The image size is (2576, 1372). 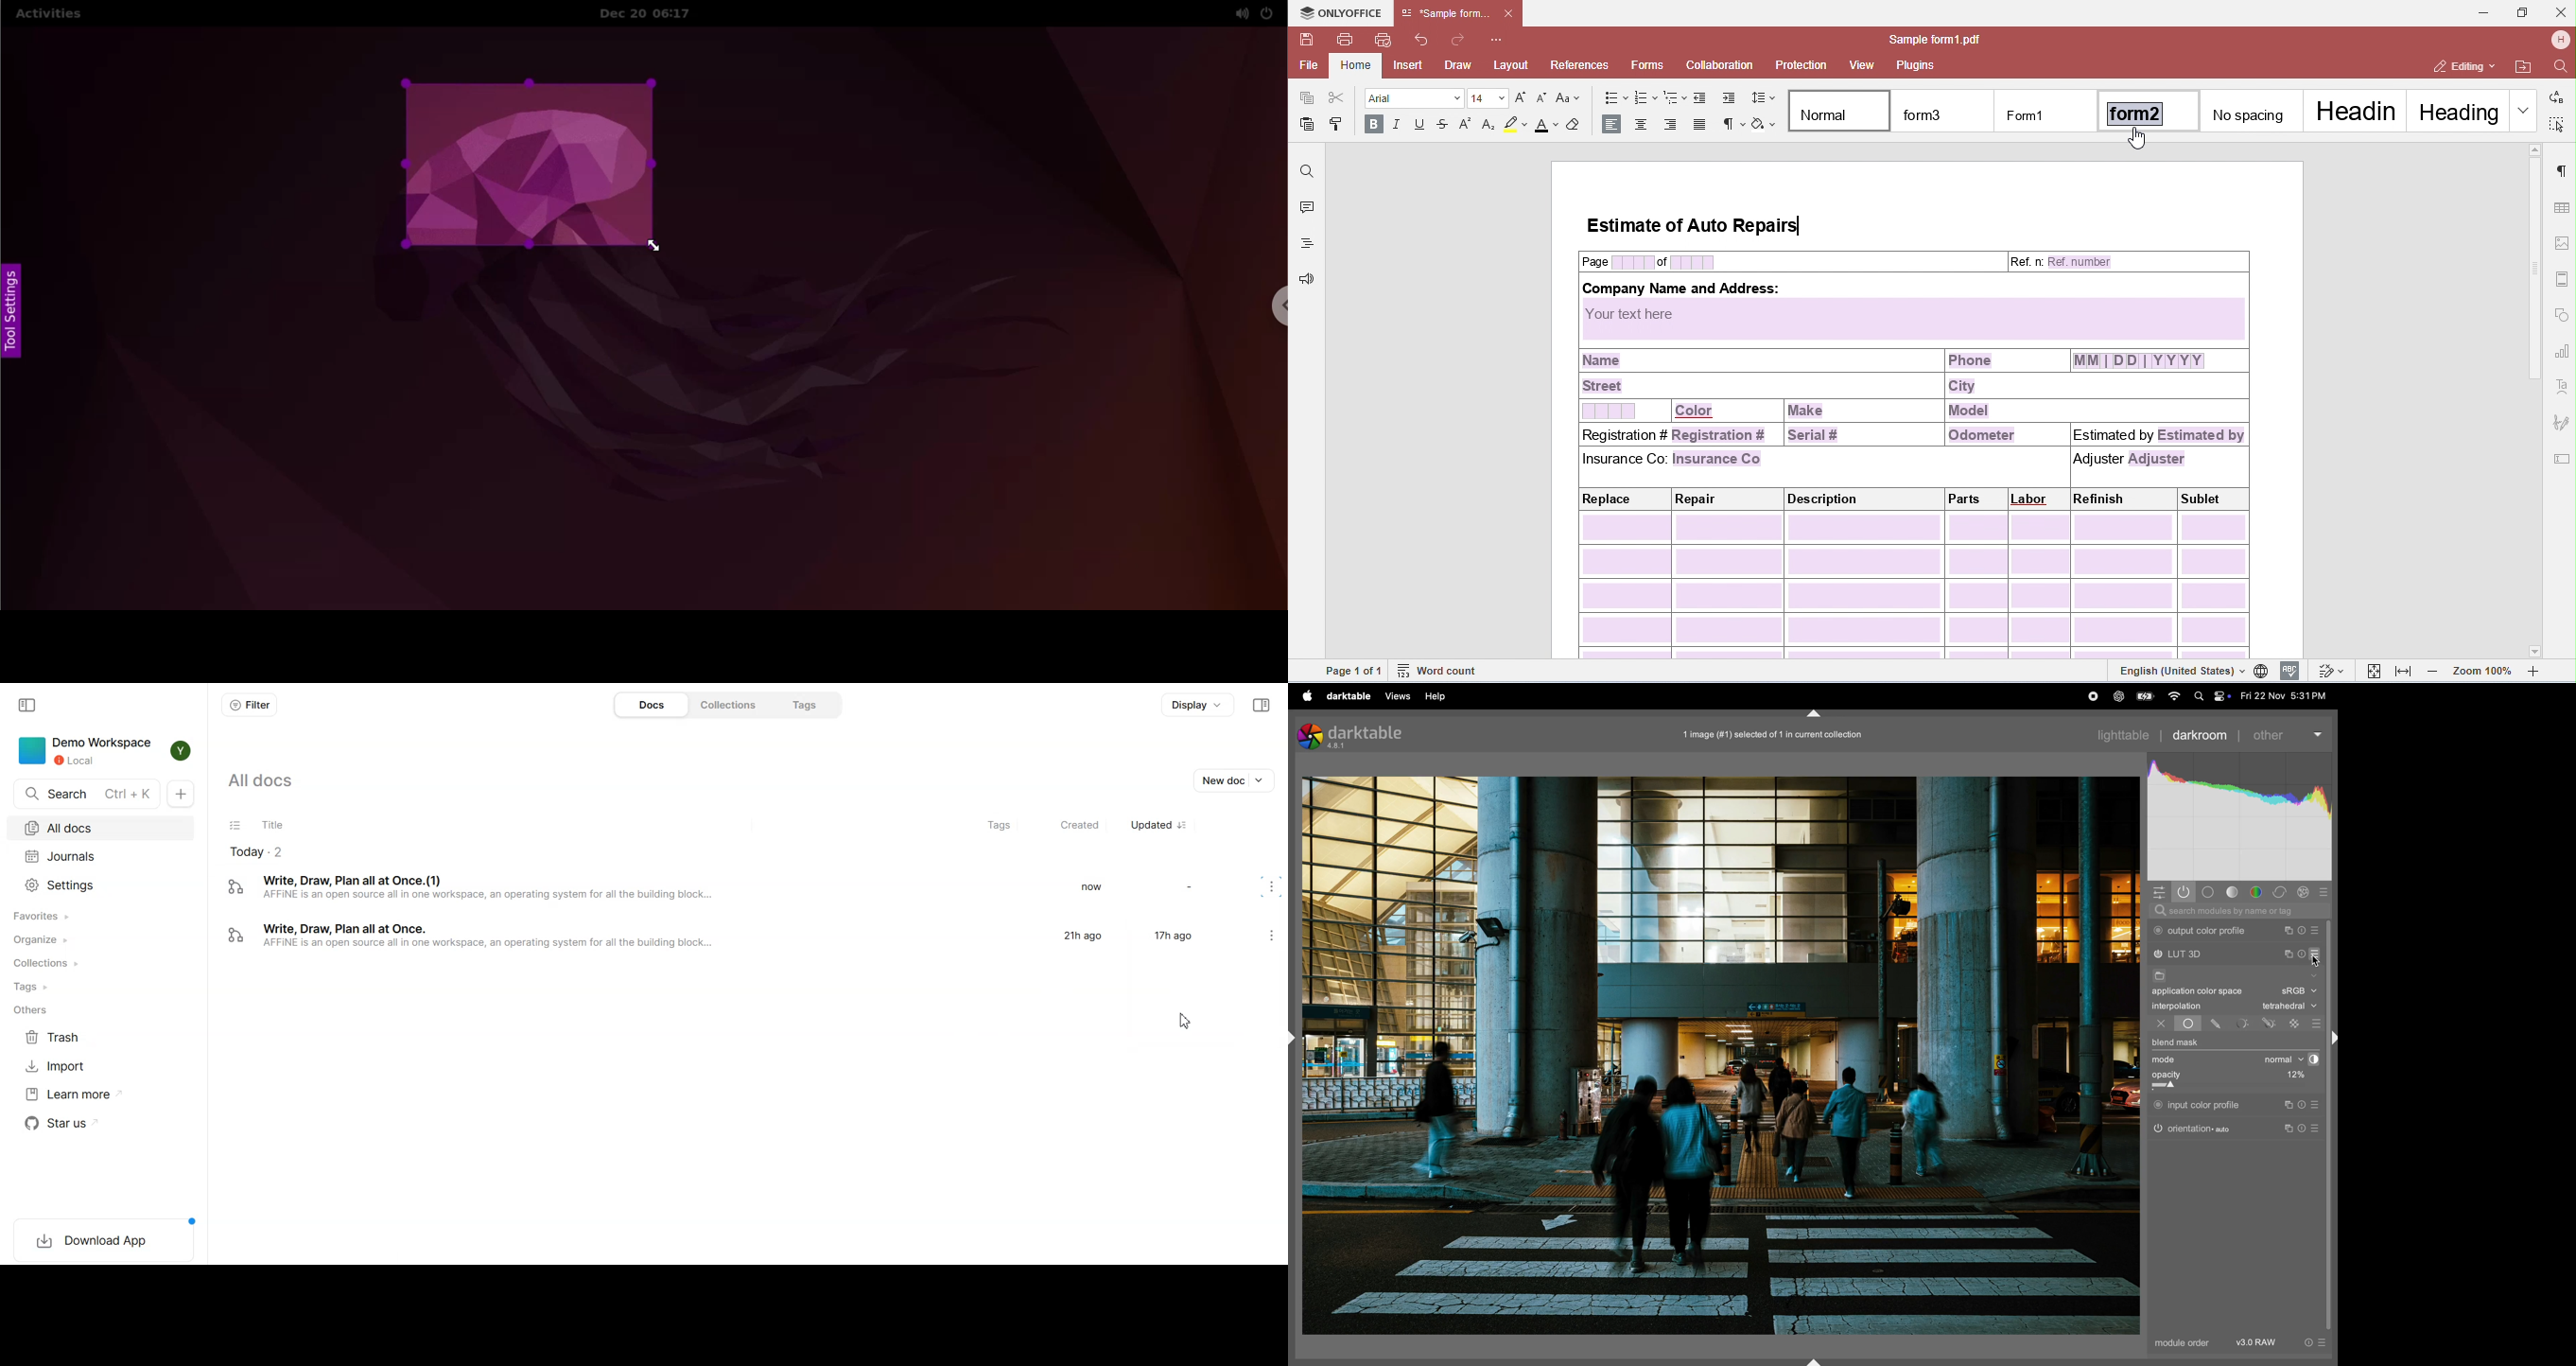 I want to click on presets, so click(x=2317, y=1105).